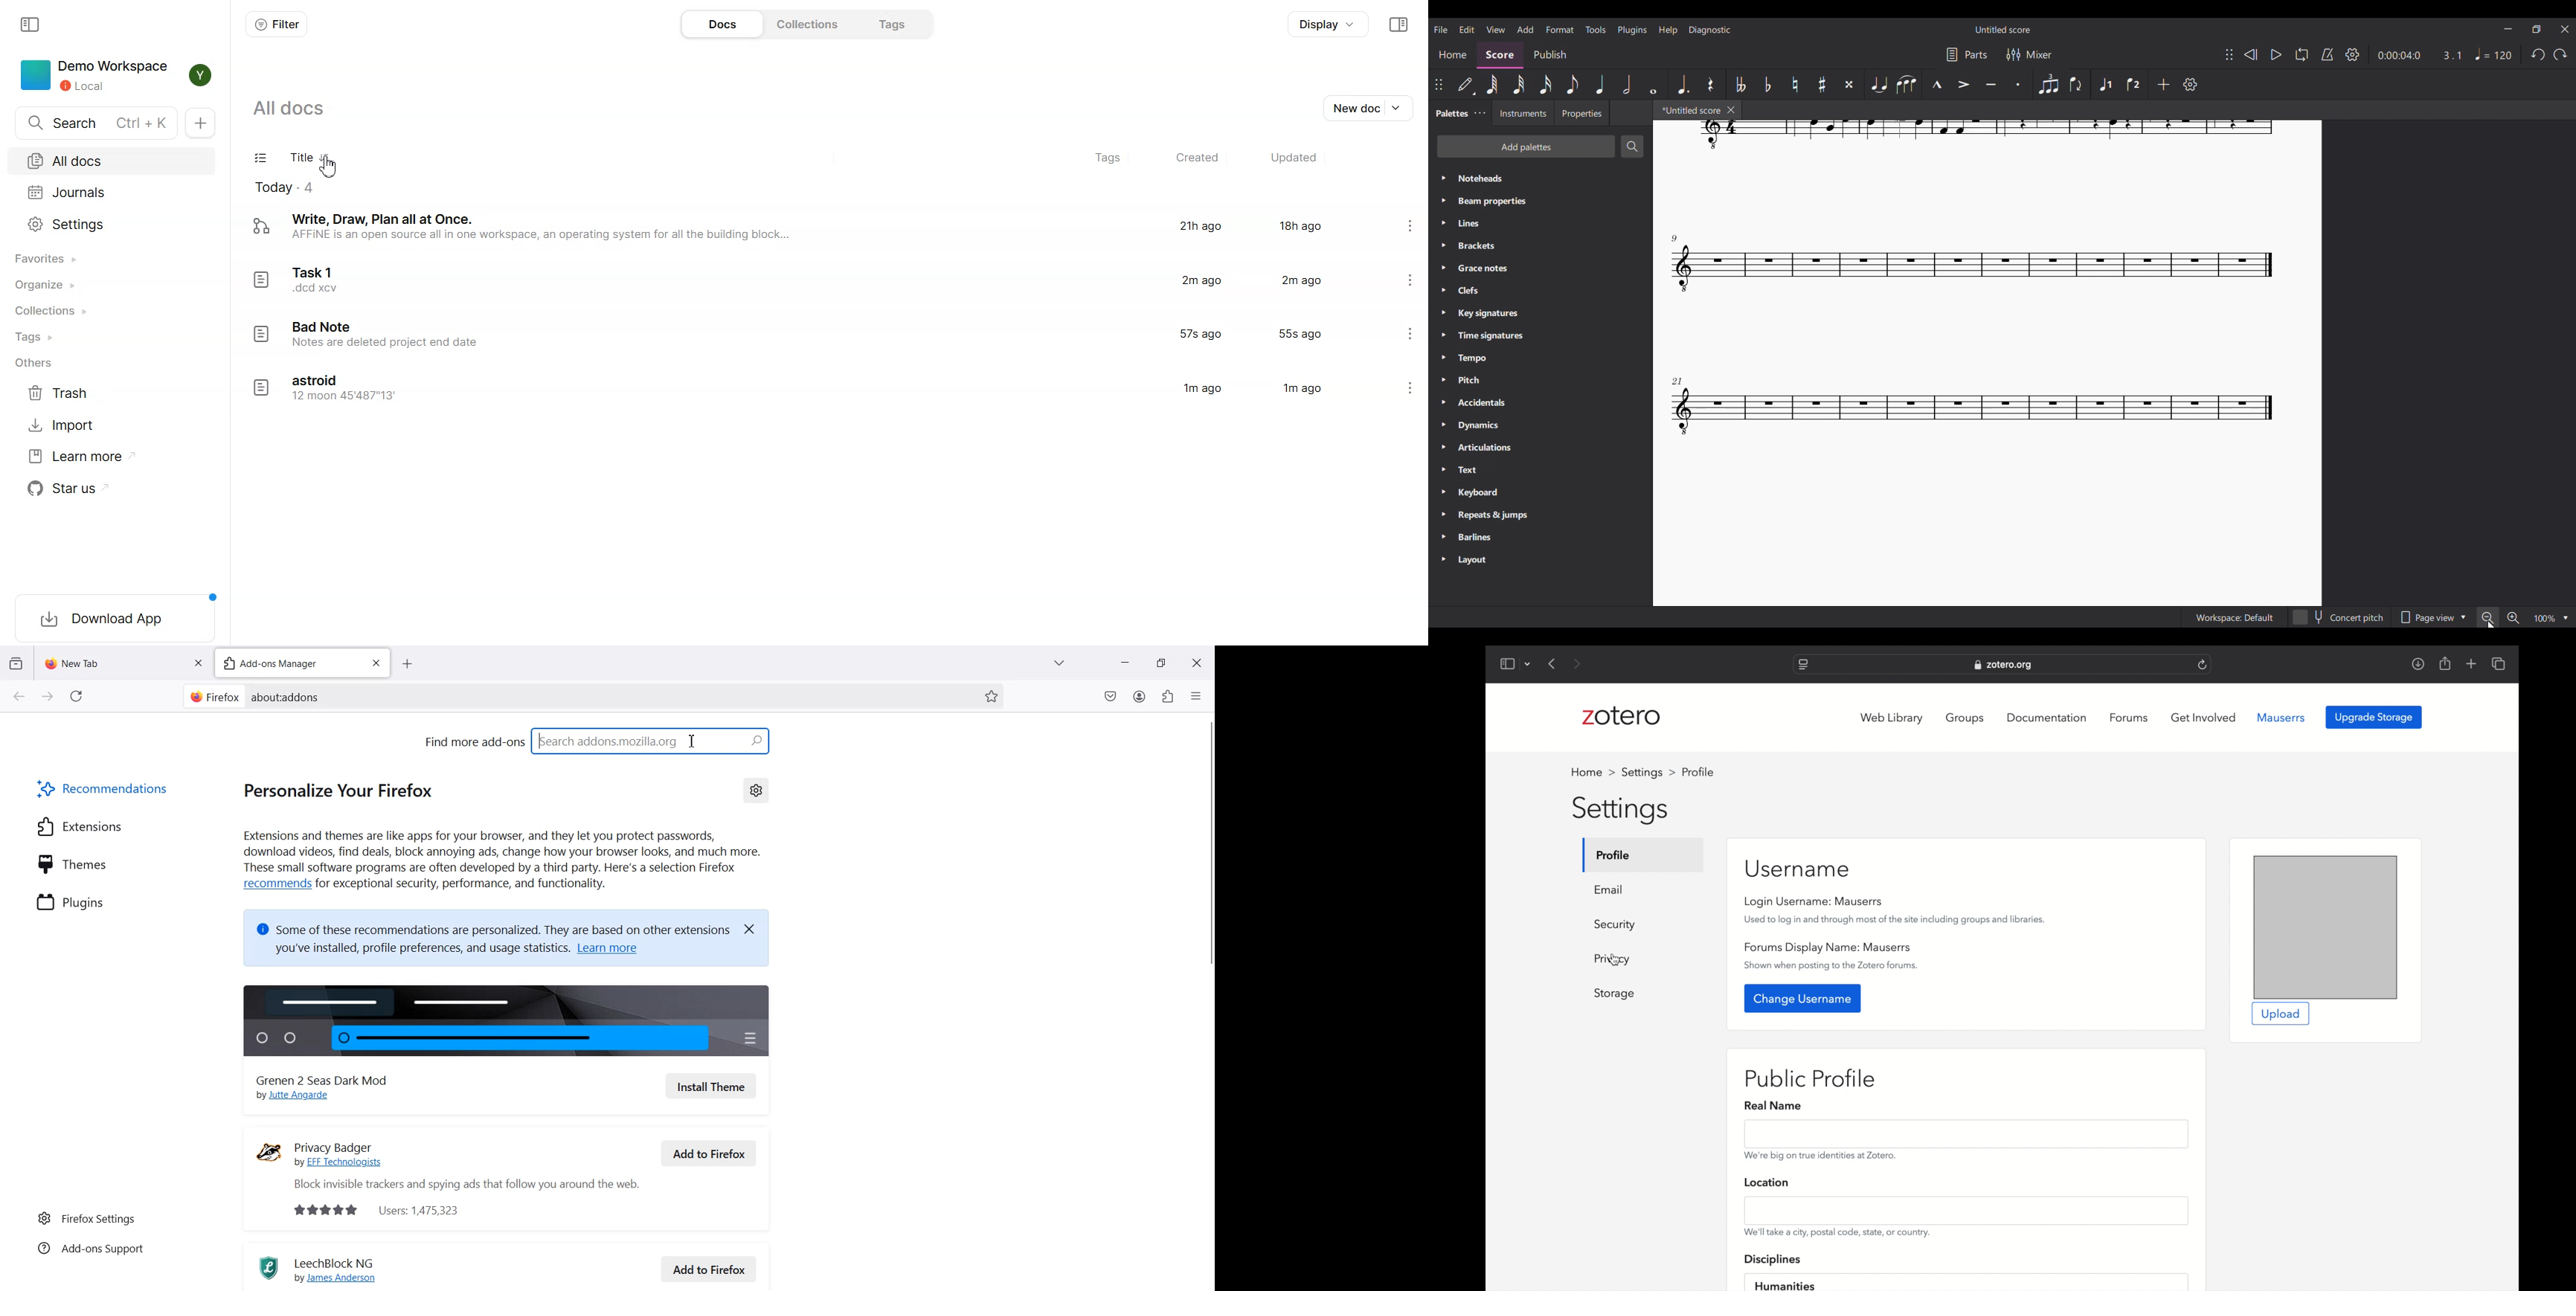  I want to click on Add palettes, so click(1526, 146).